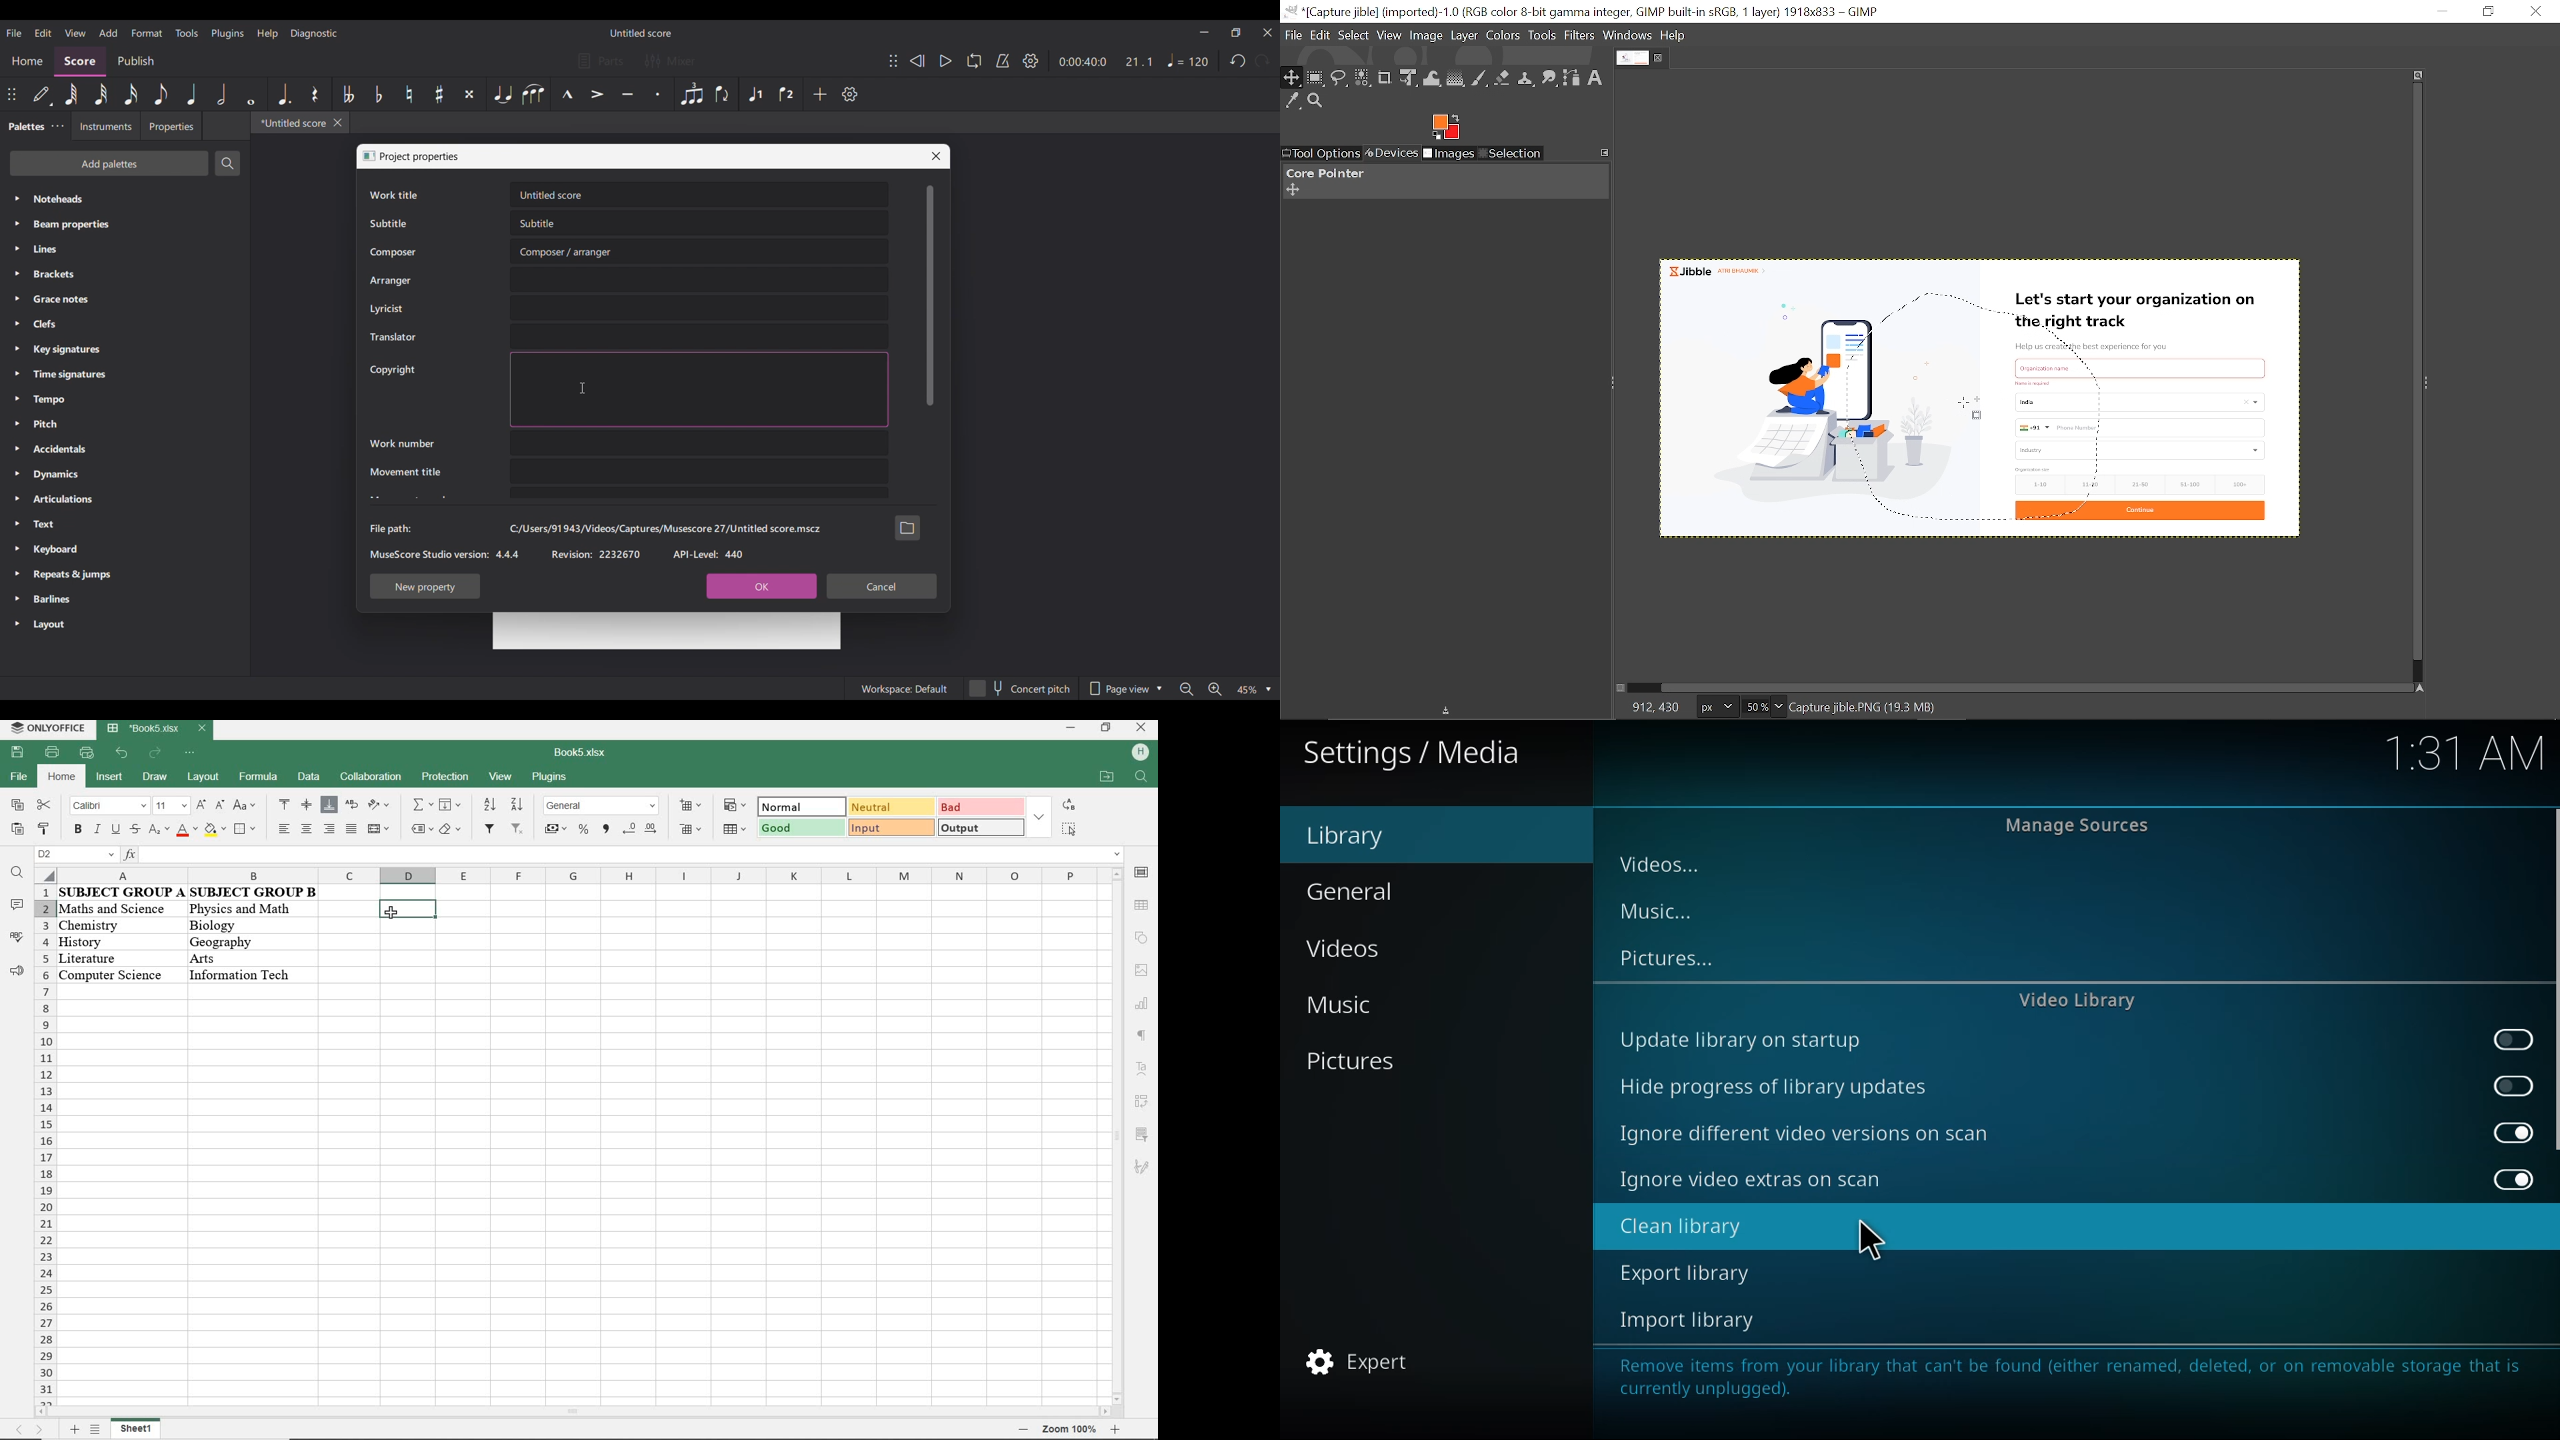  What do you see at coordinates (284, 94) in the screenshot?
I see `Augmentation dot` at bounding box center [284, 94].